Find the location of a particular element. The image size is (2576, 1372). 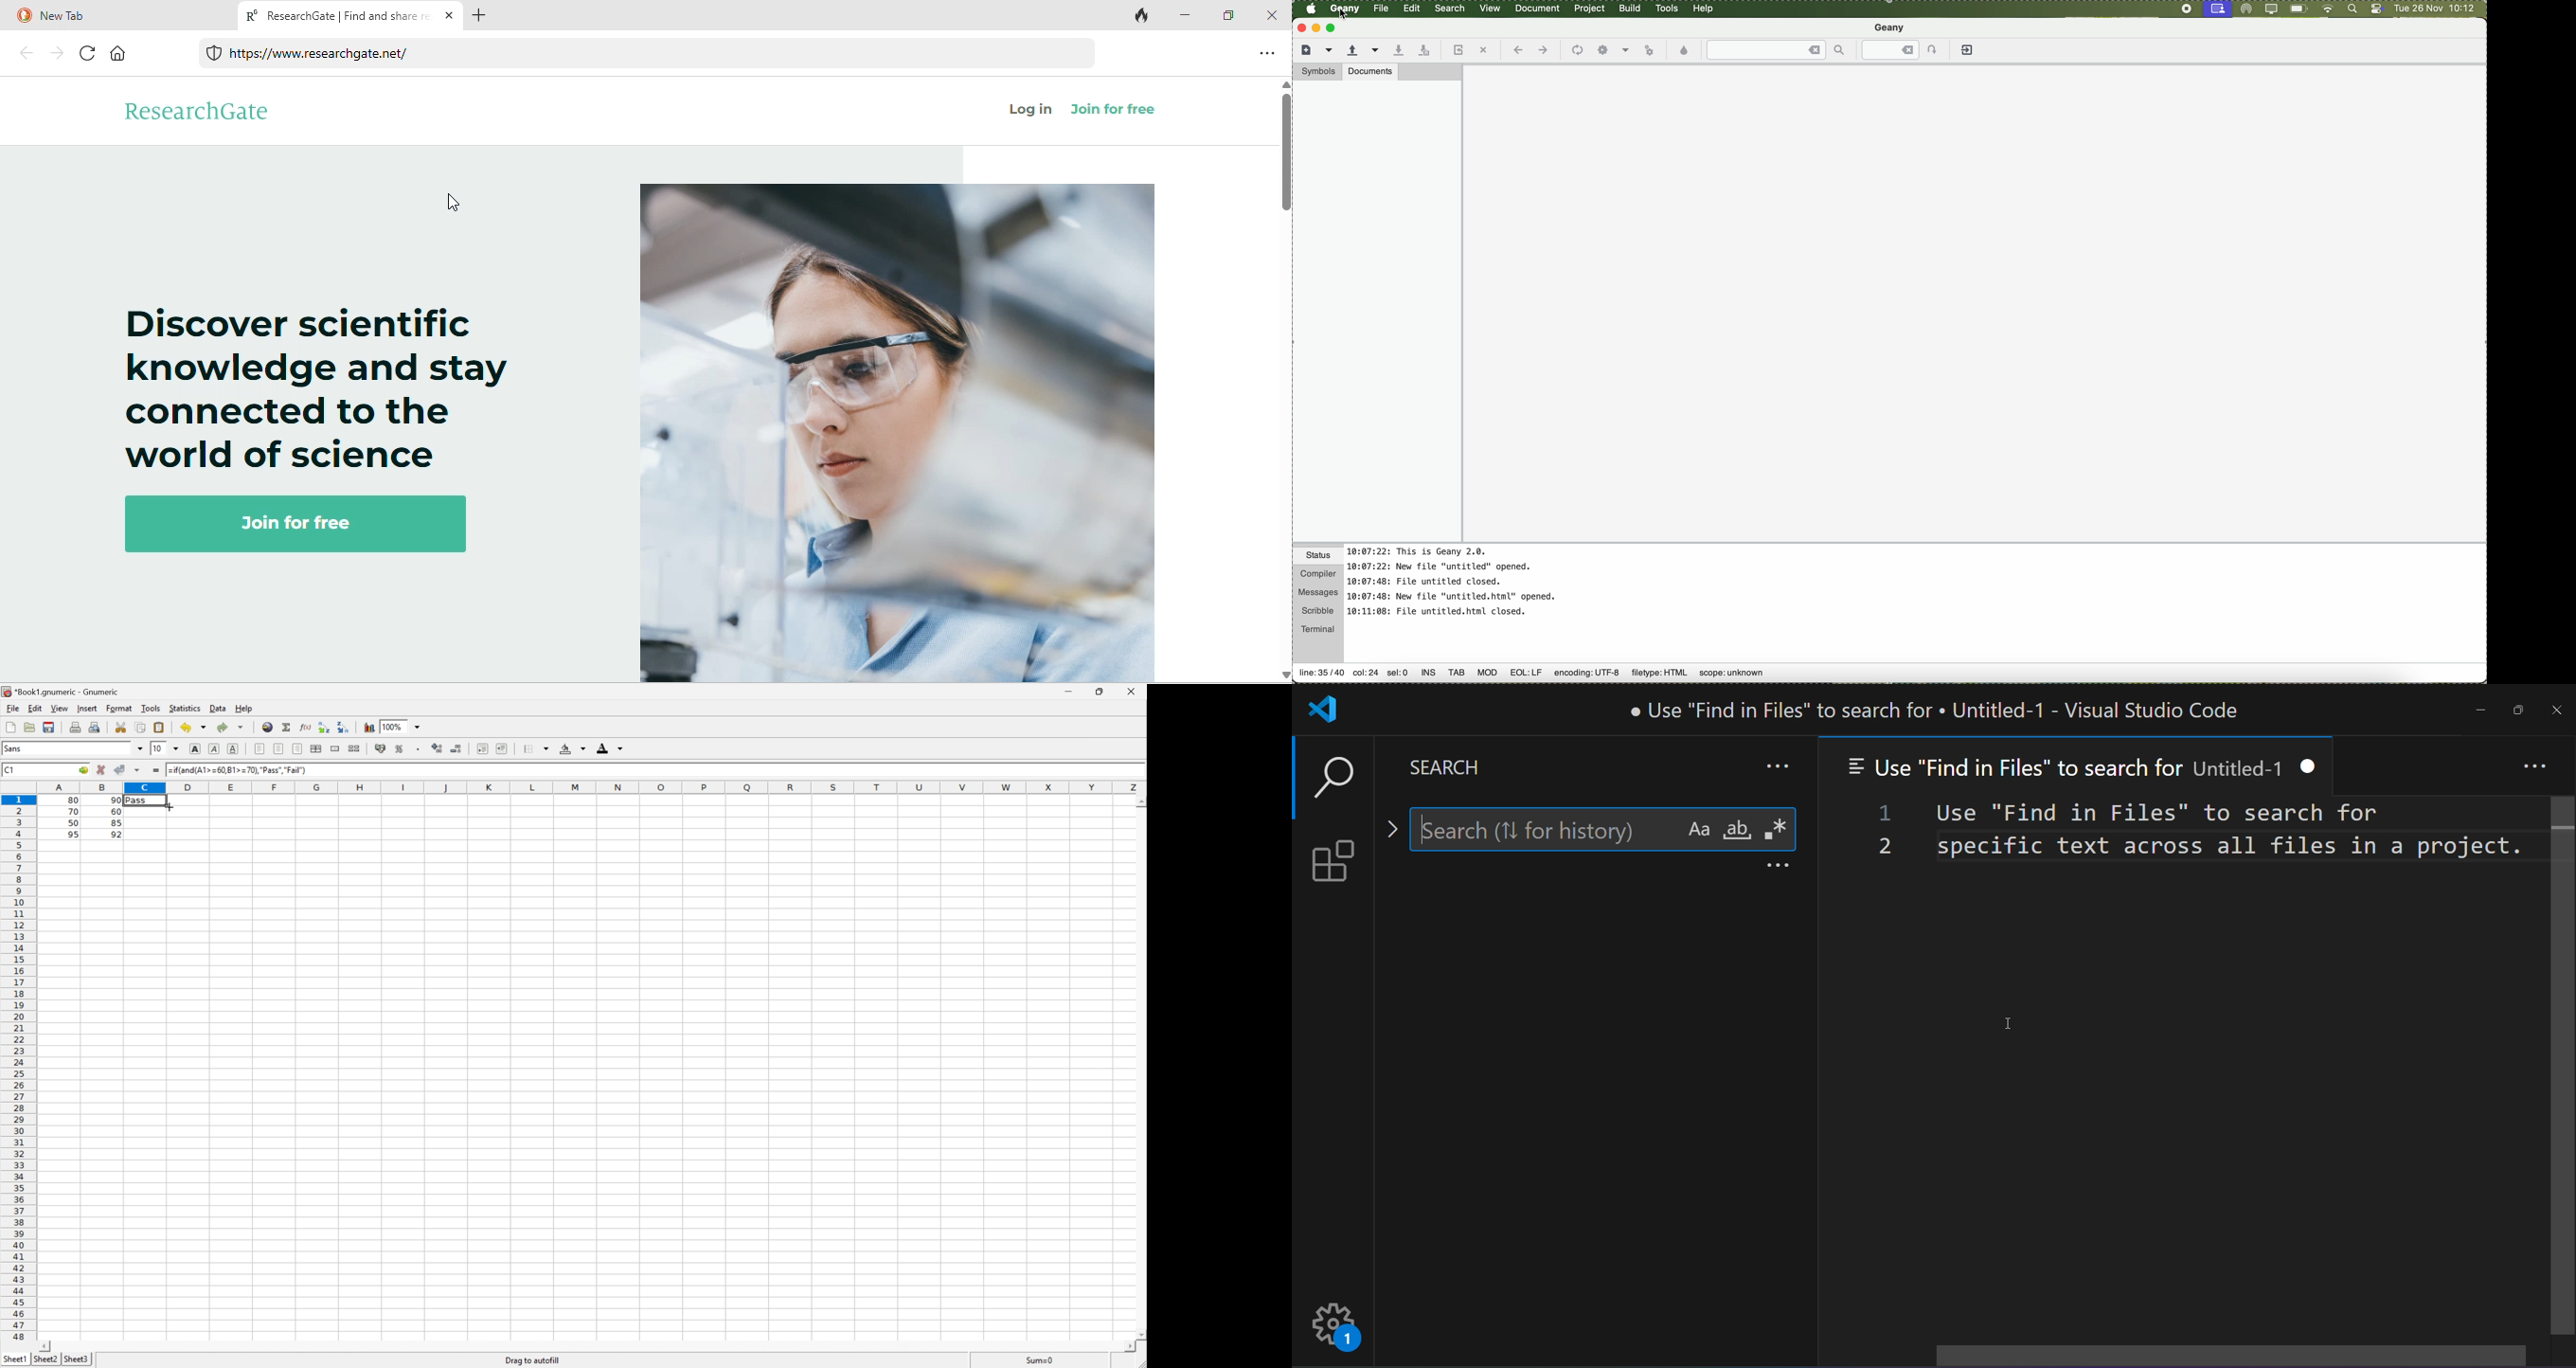

Sum=80 is located at coordinates (1039, 1360).